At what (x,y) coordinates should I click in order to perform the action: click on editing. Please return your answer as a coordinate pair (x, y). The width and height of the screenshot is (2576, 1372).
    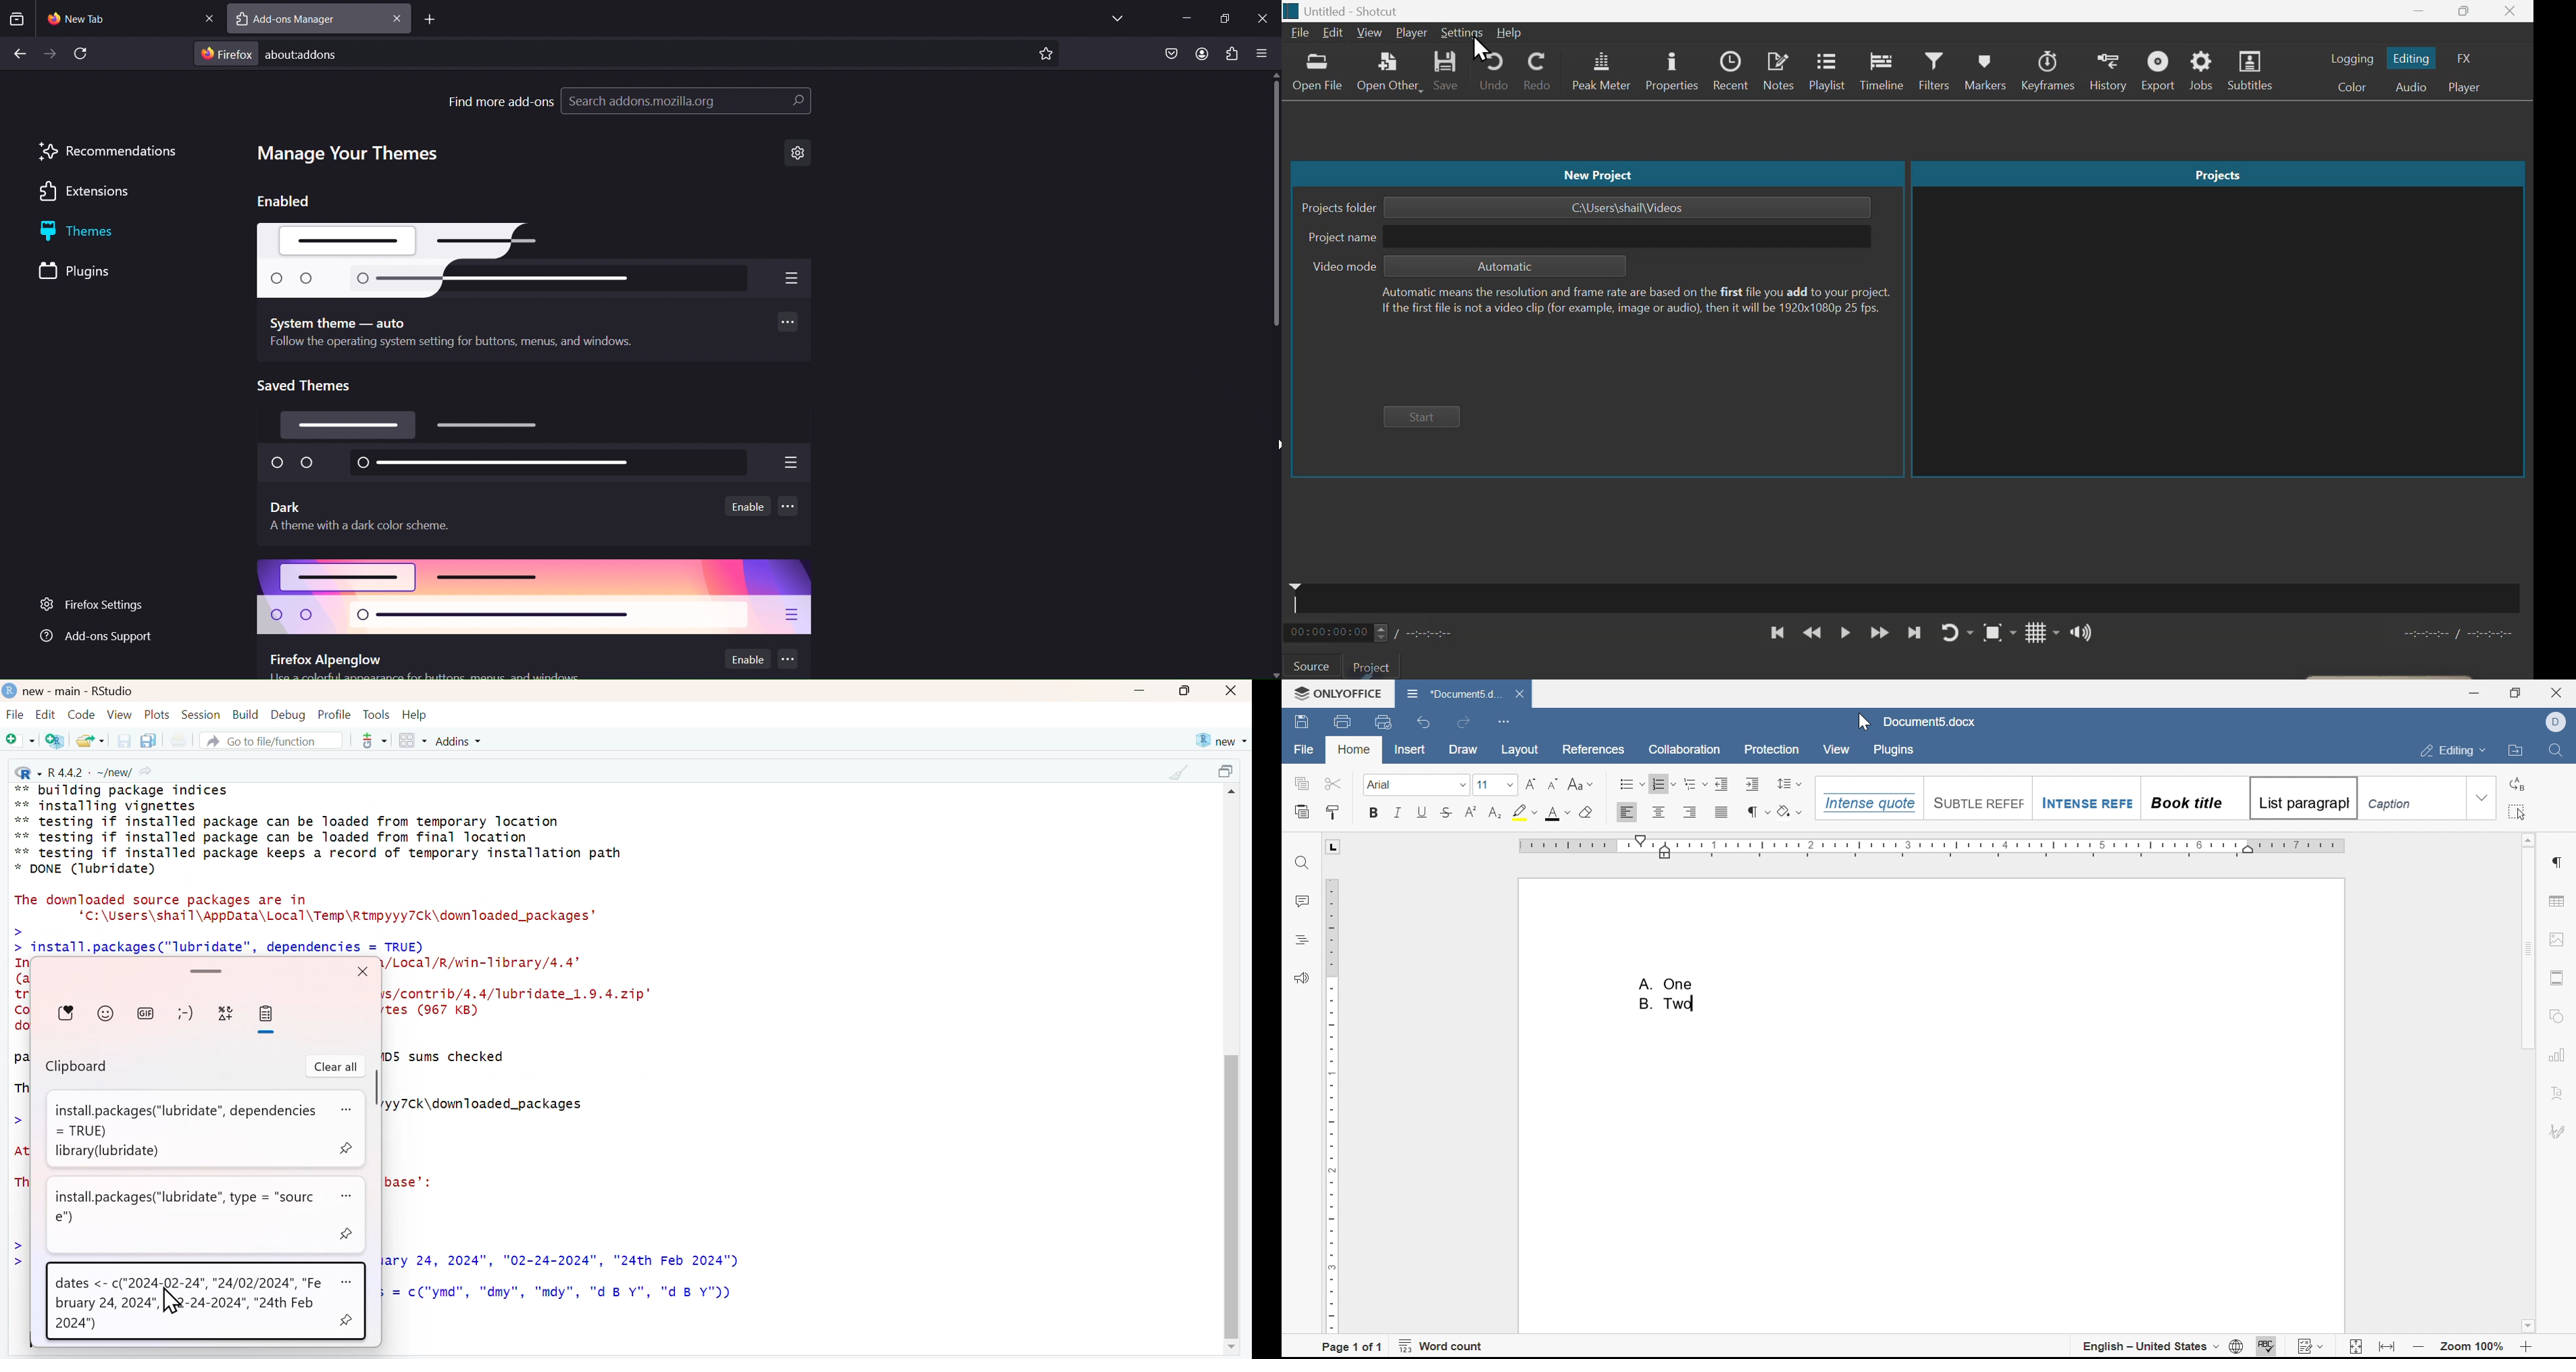
    Looking at the image, I should click on (2455, 751).